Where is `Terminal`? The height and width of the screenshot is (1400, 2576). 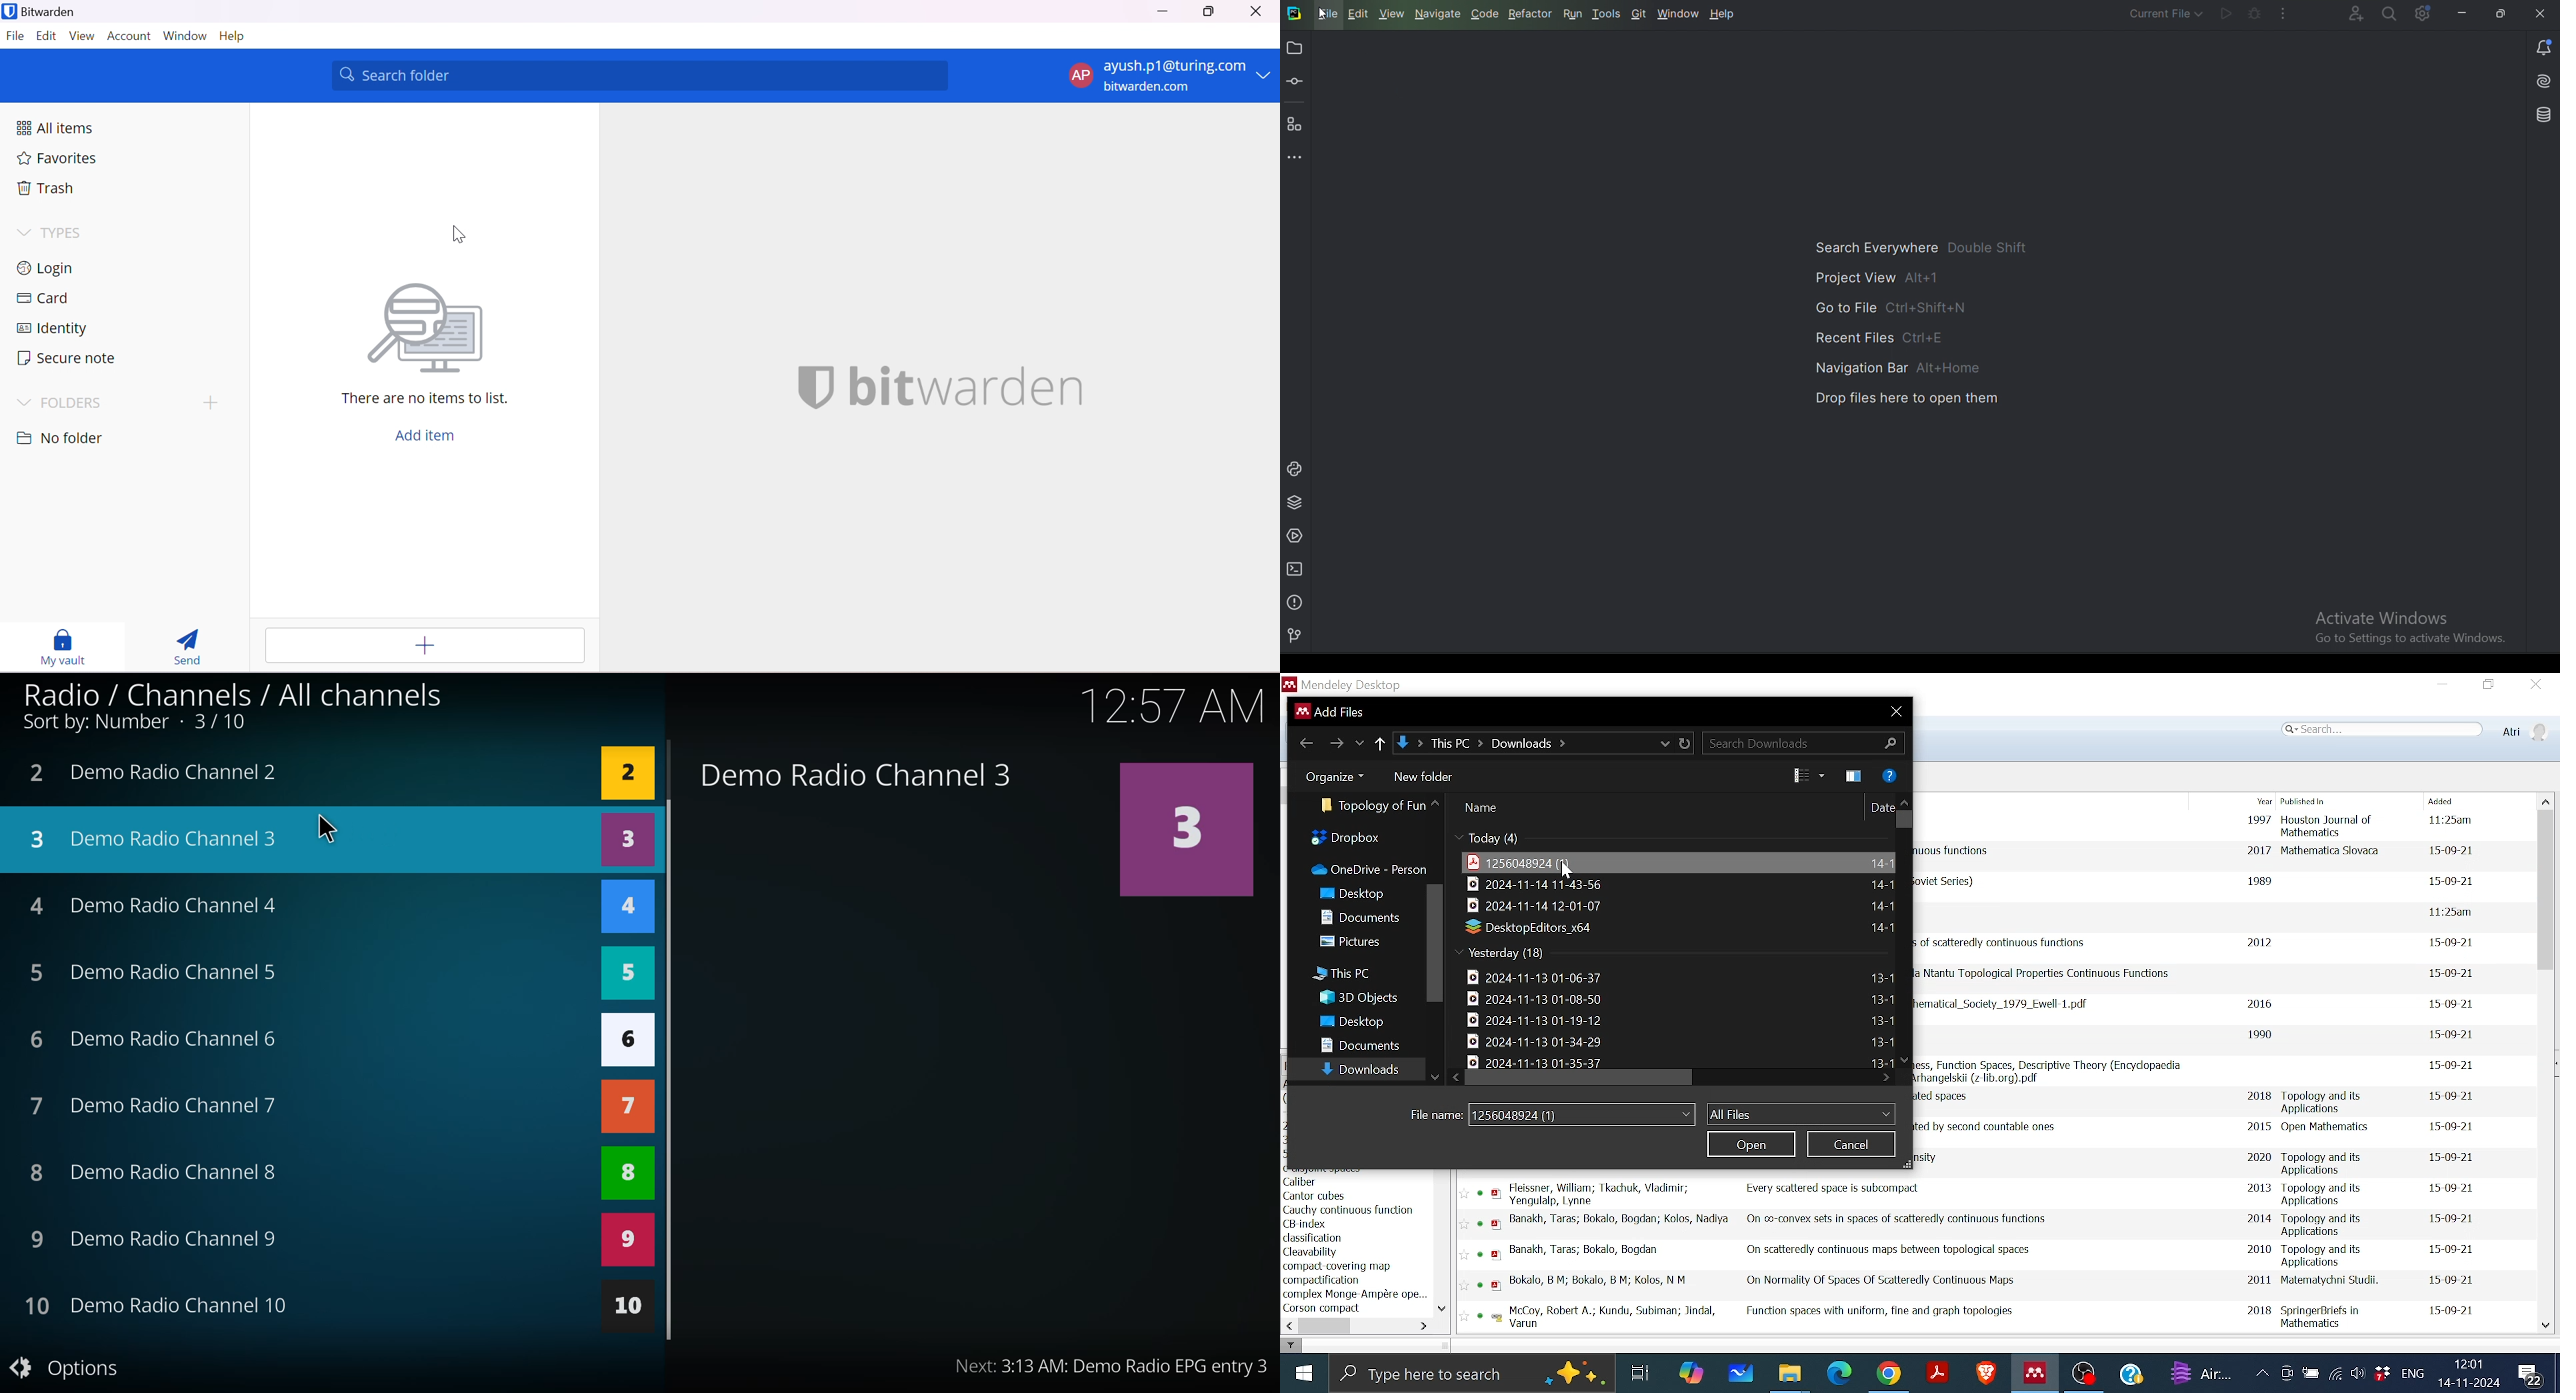
Terminal is located at coordinates (1299, 569).